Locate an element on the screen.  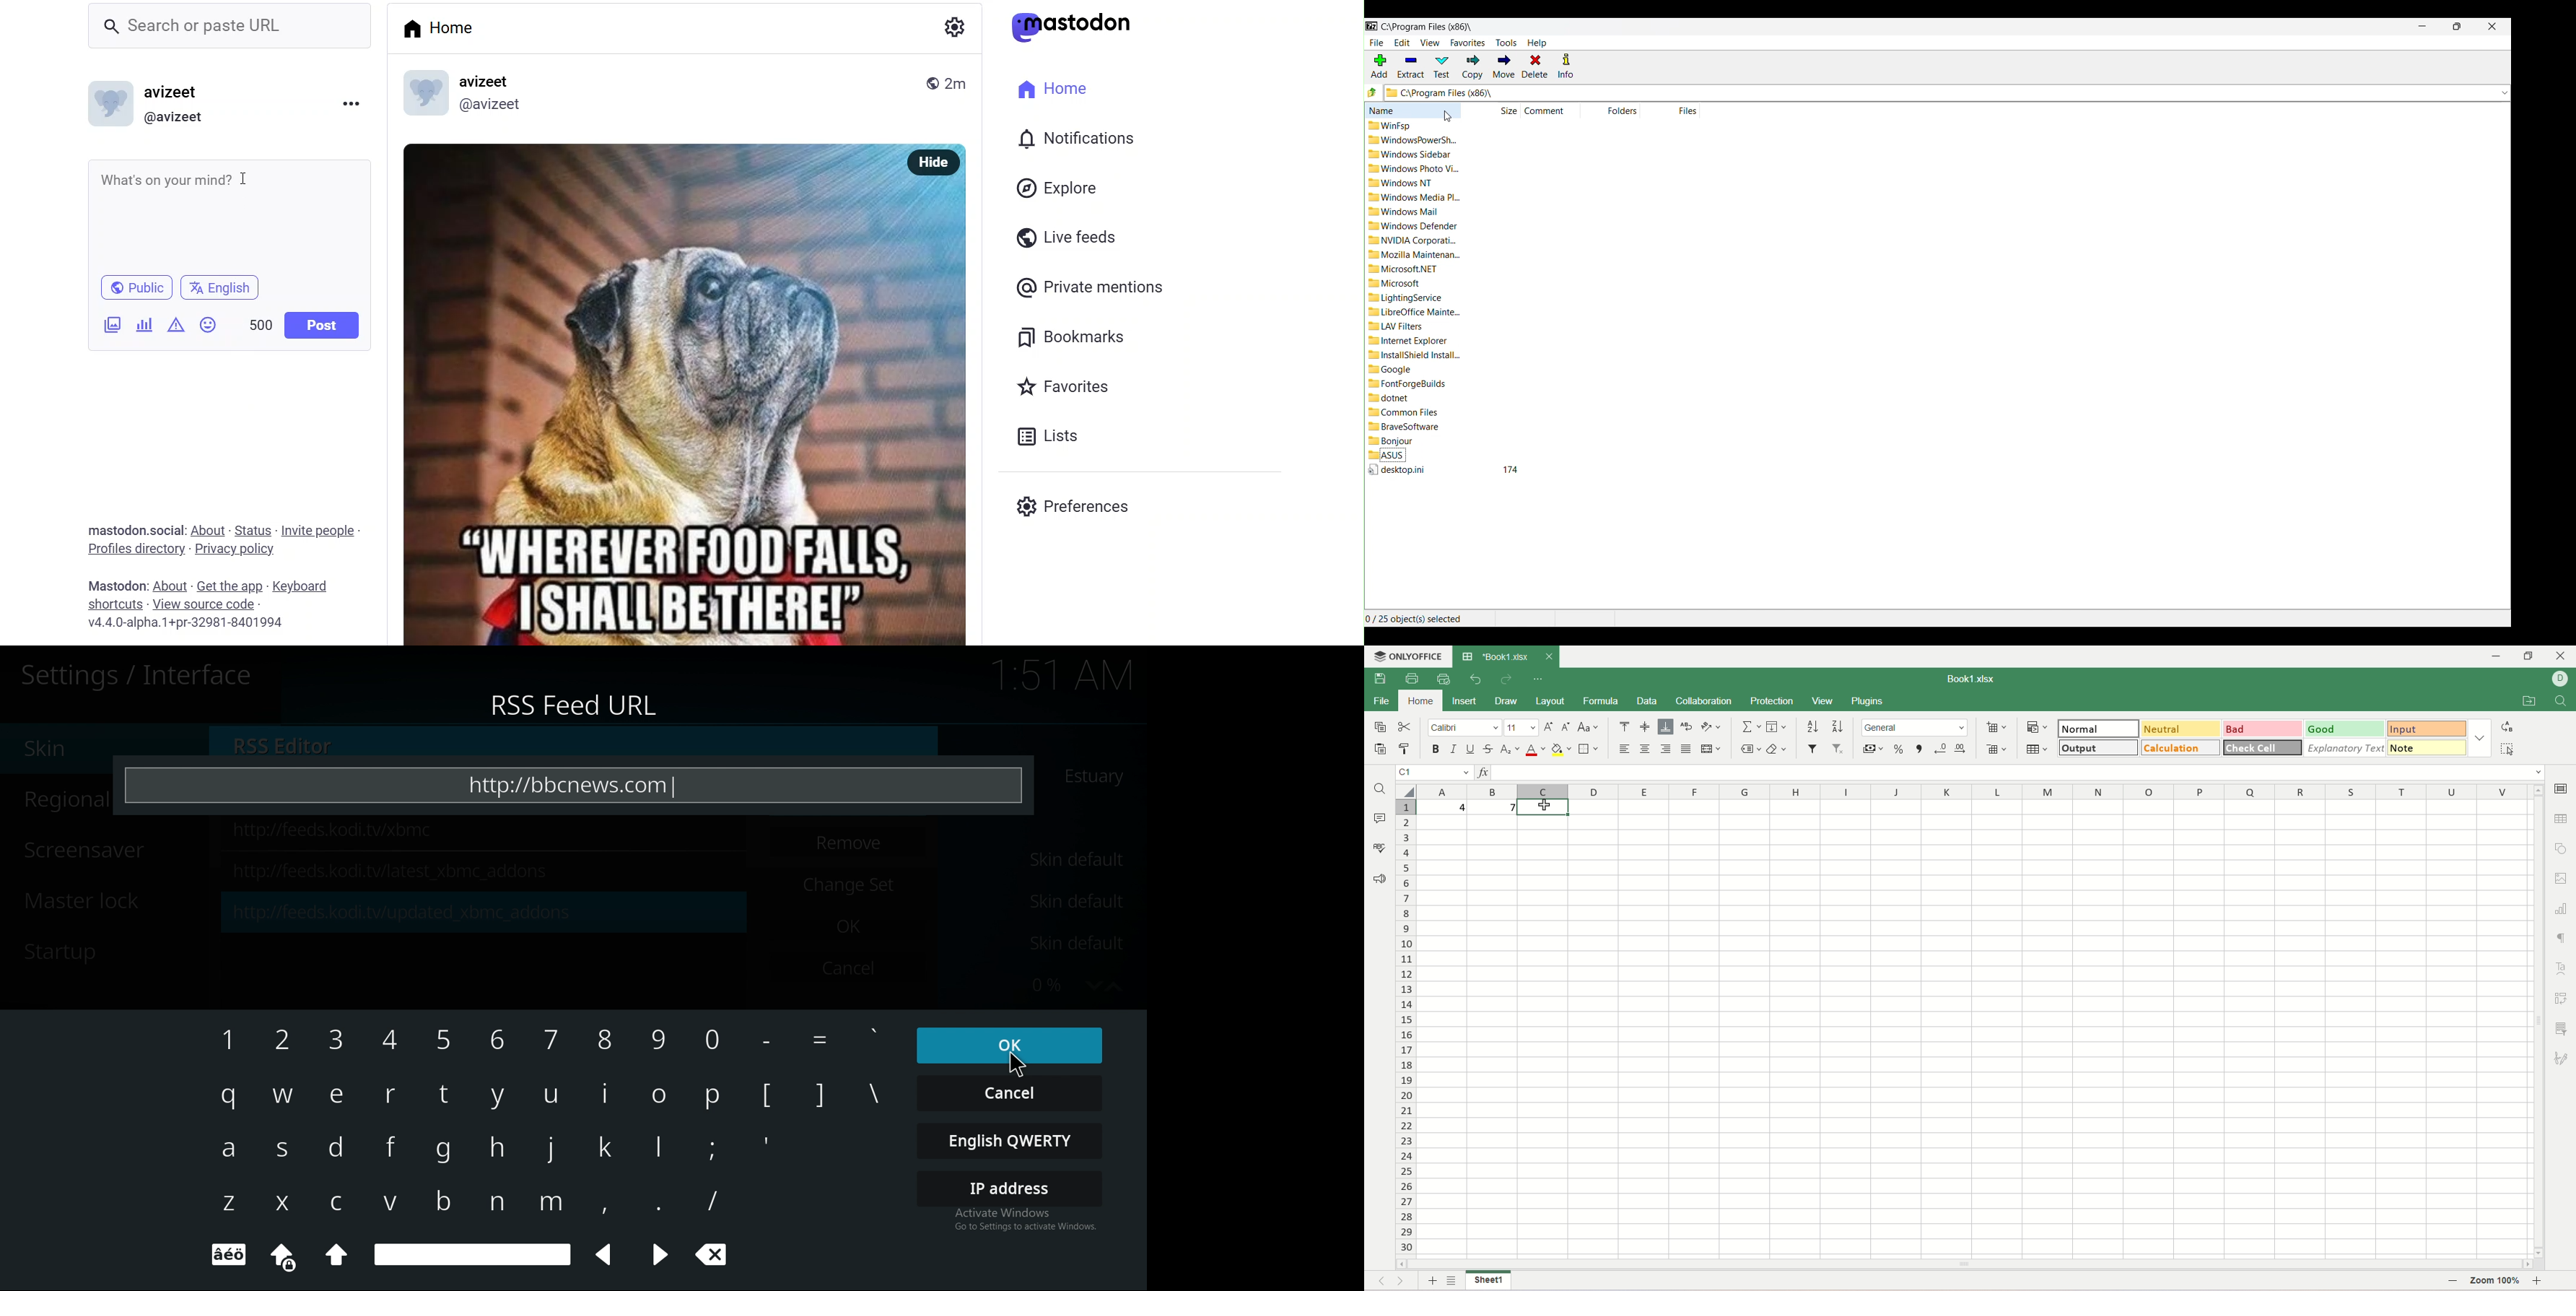
data is located at coordinates (1647, 701).